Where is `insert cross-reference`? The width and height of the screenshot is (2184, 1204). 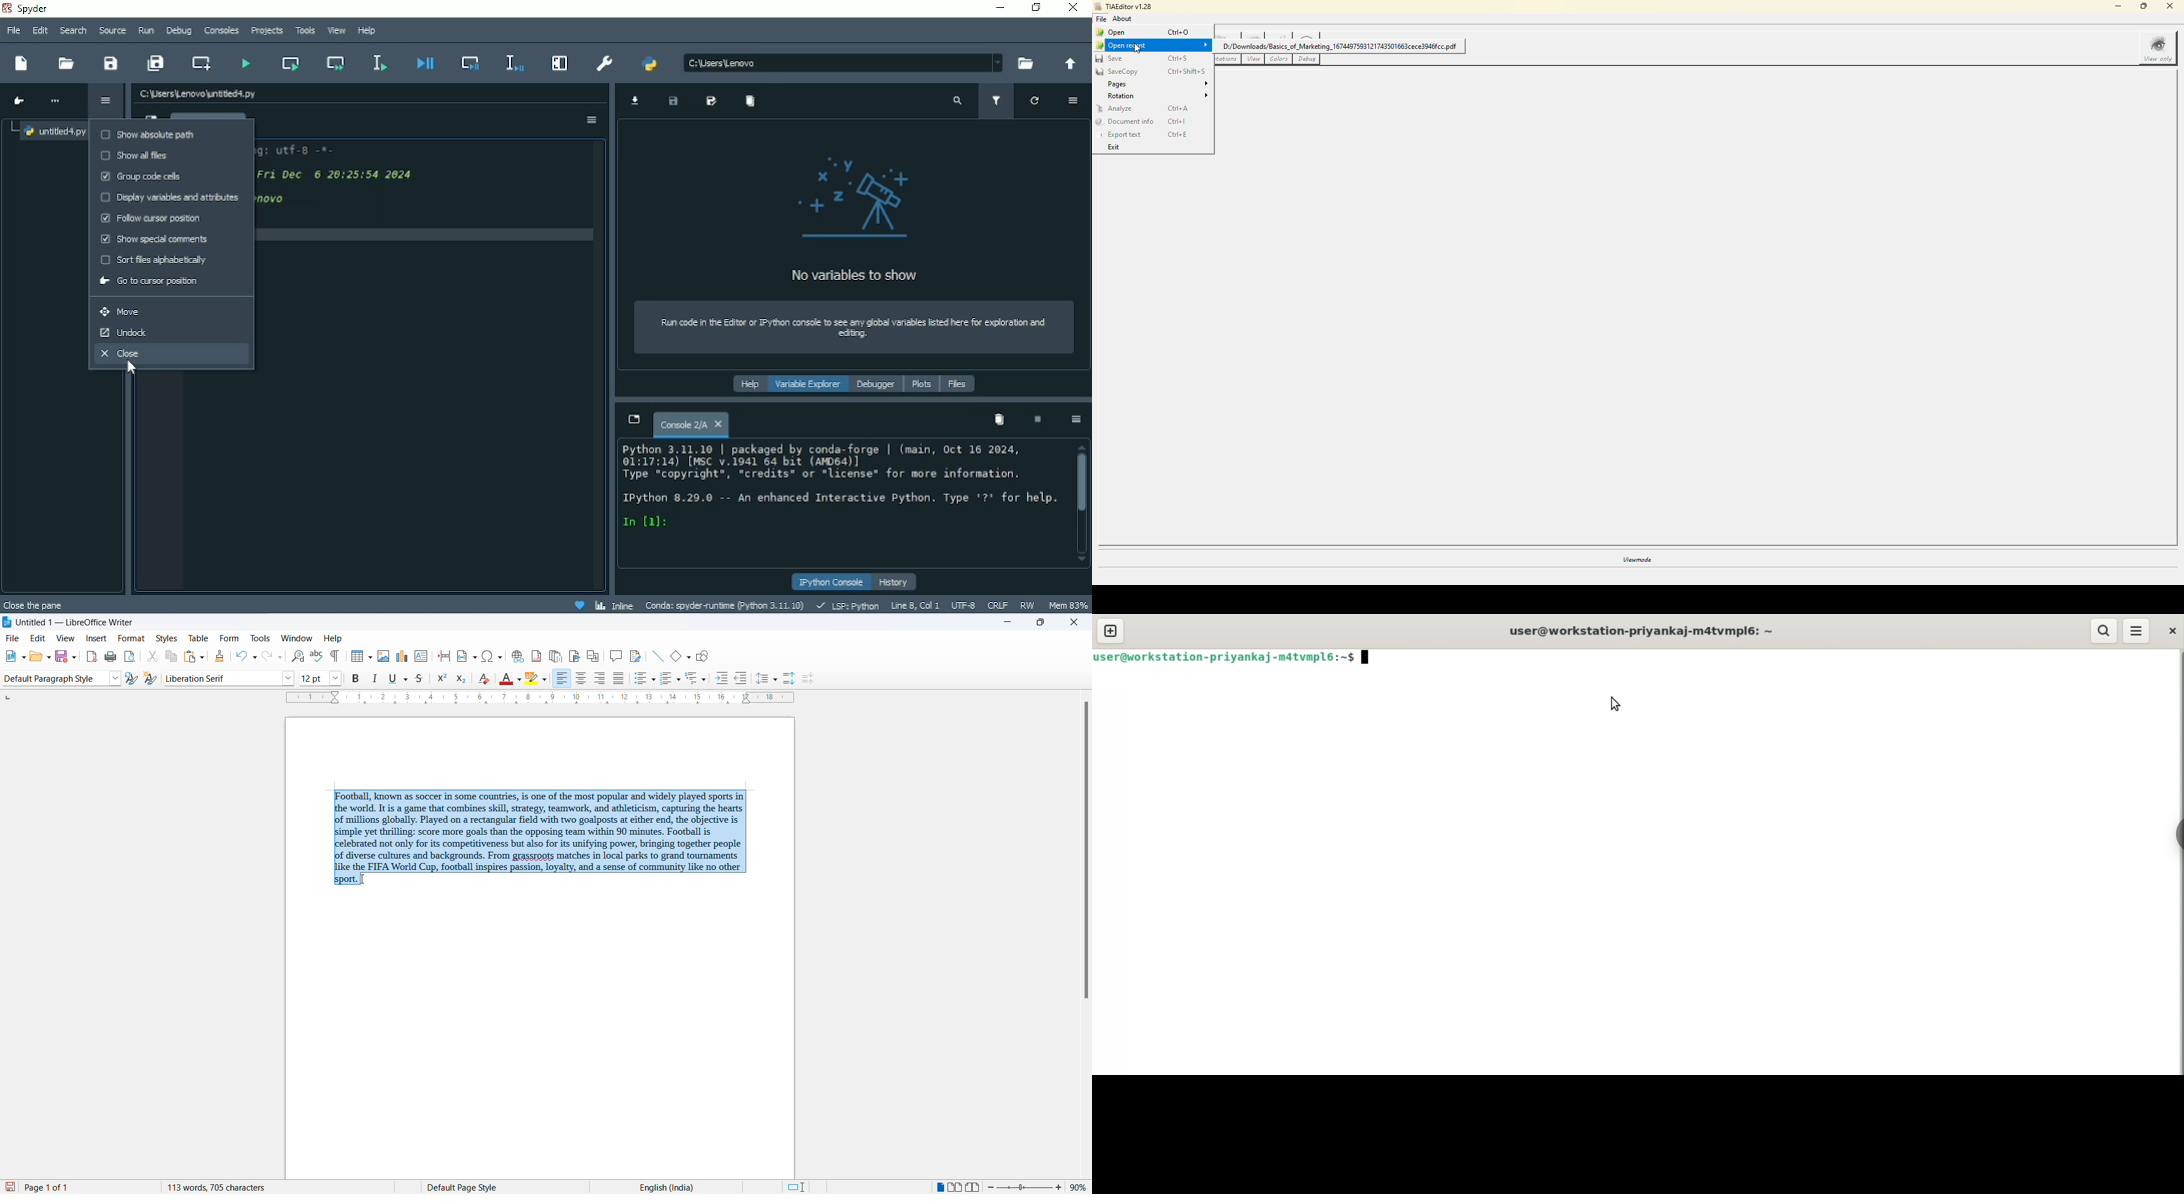
insert cross-reference is located at coordinates (595, 656).